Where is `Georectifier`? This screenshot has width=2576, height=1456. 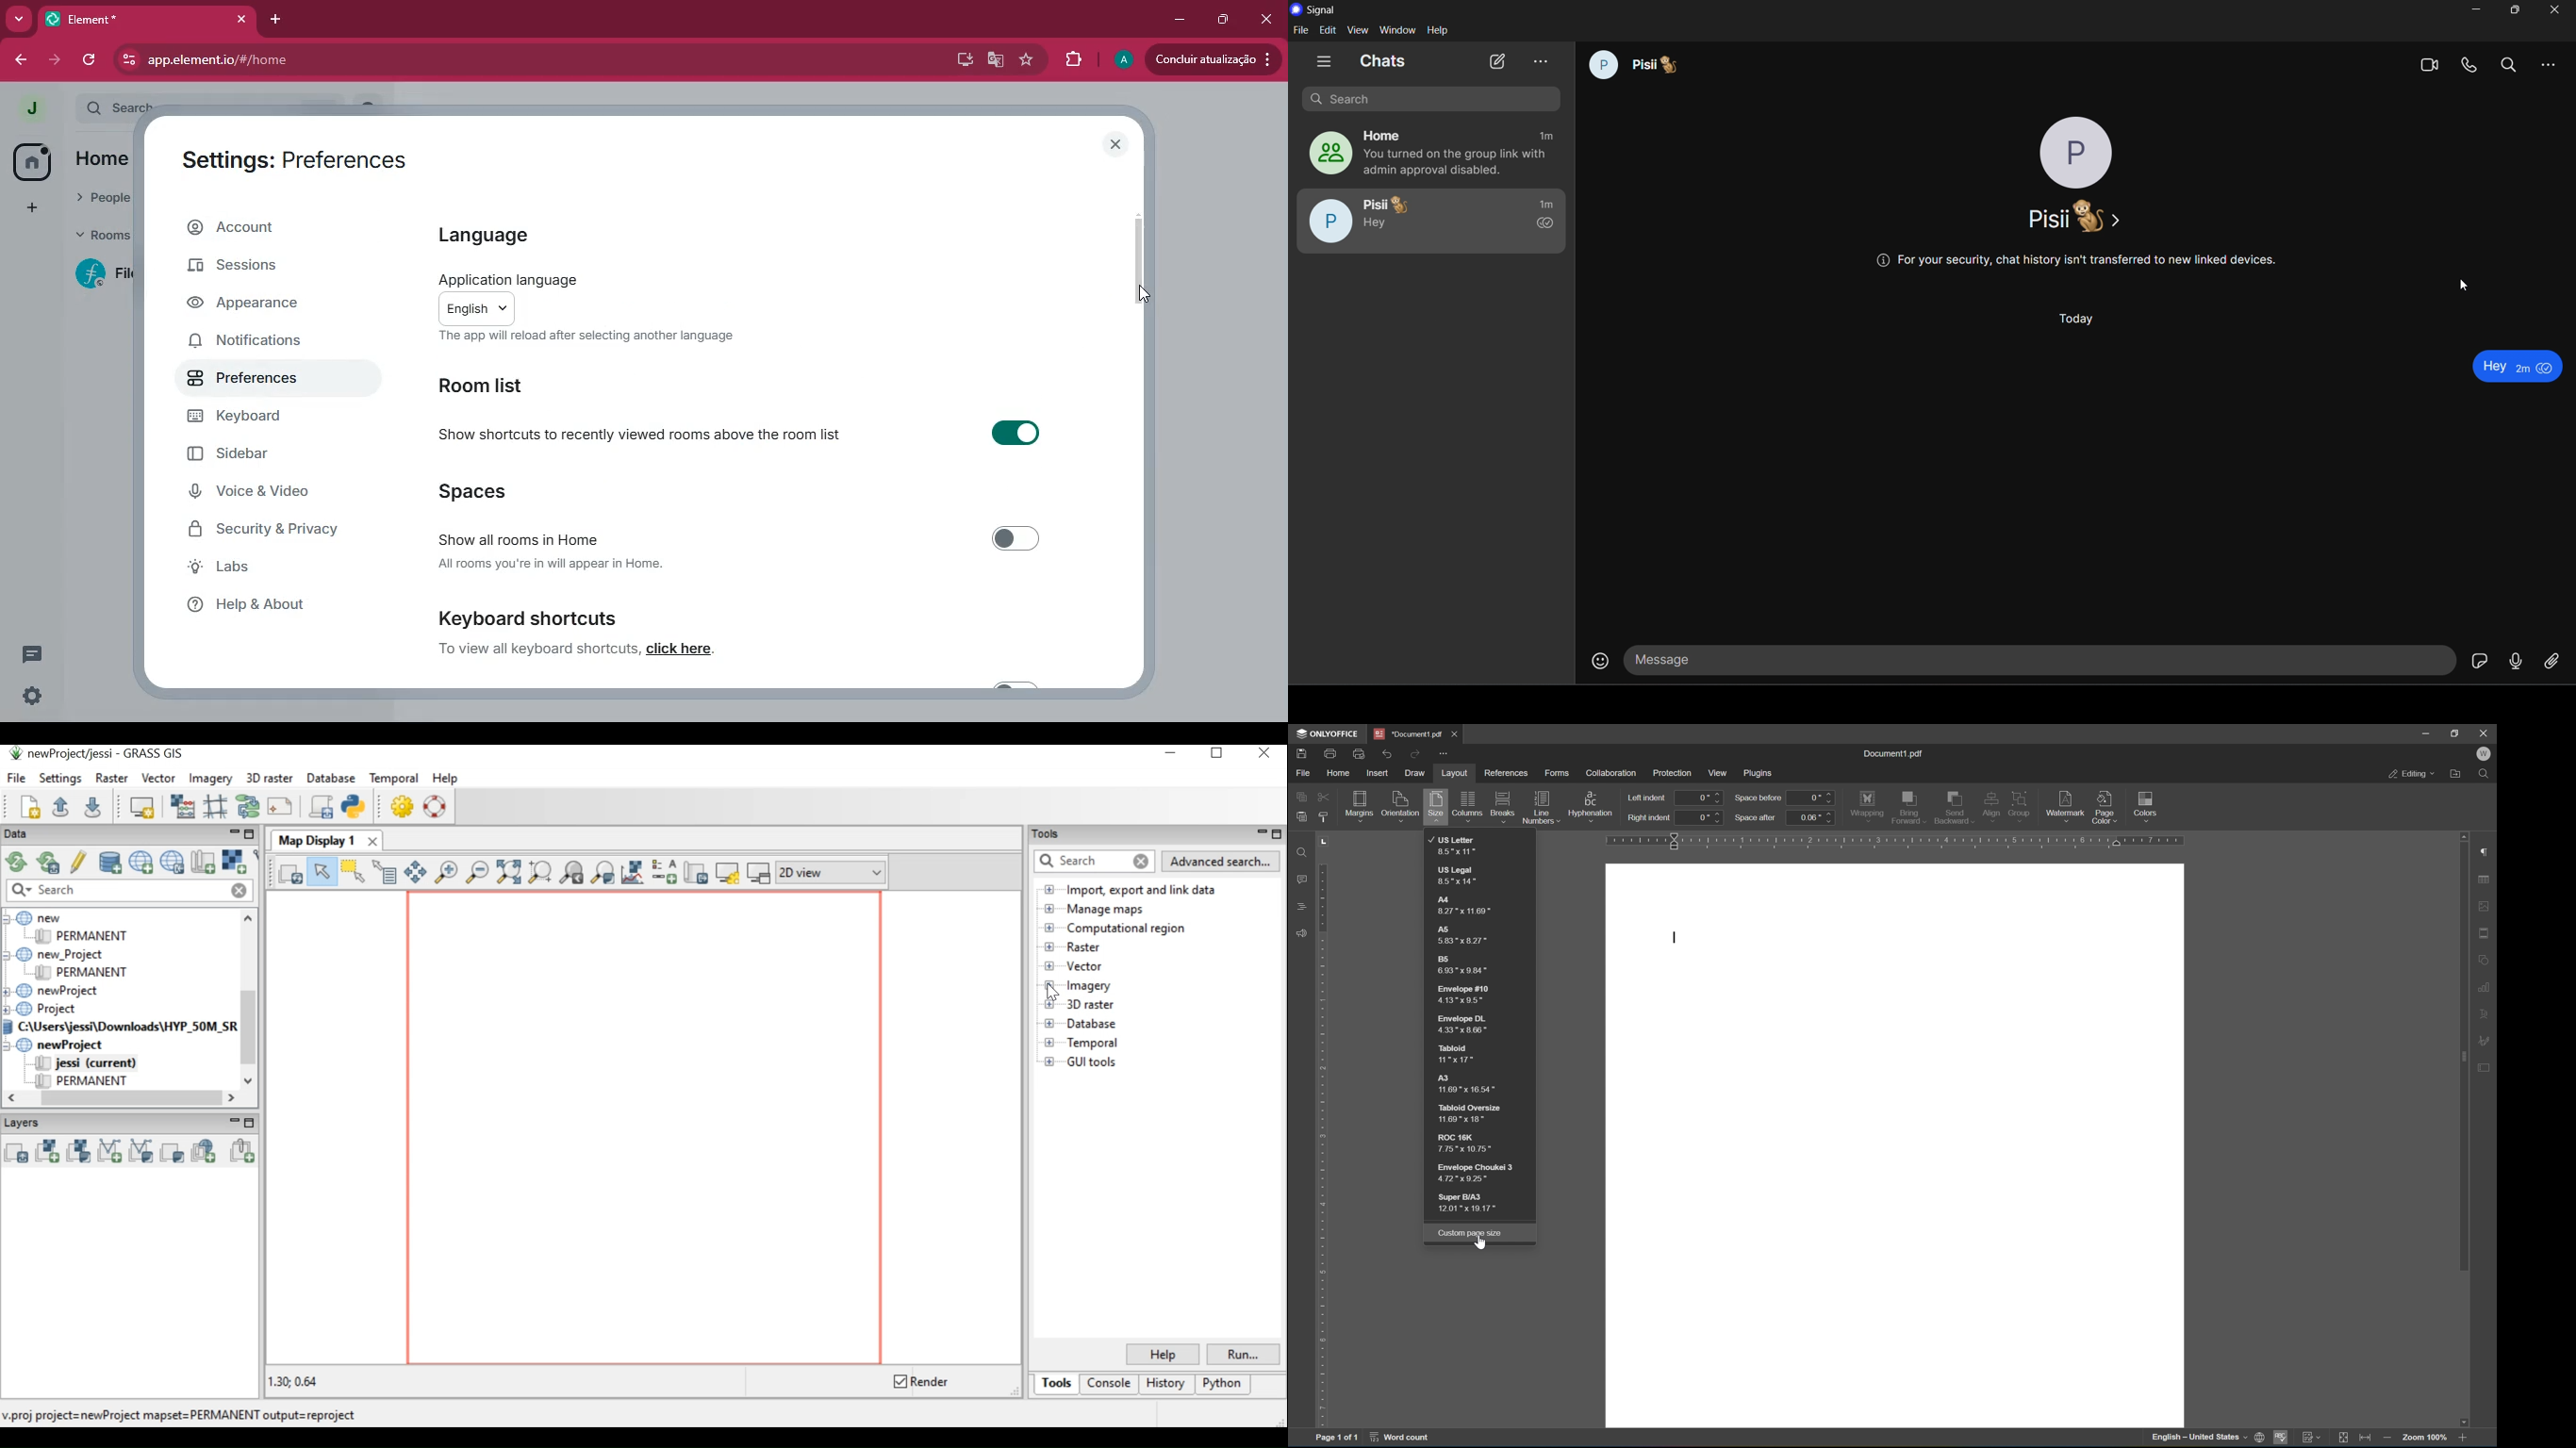
Georectifier is located at coordinates (215, 806).